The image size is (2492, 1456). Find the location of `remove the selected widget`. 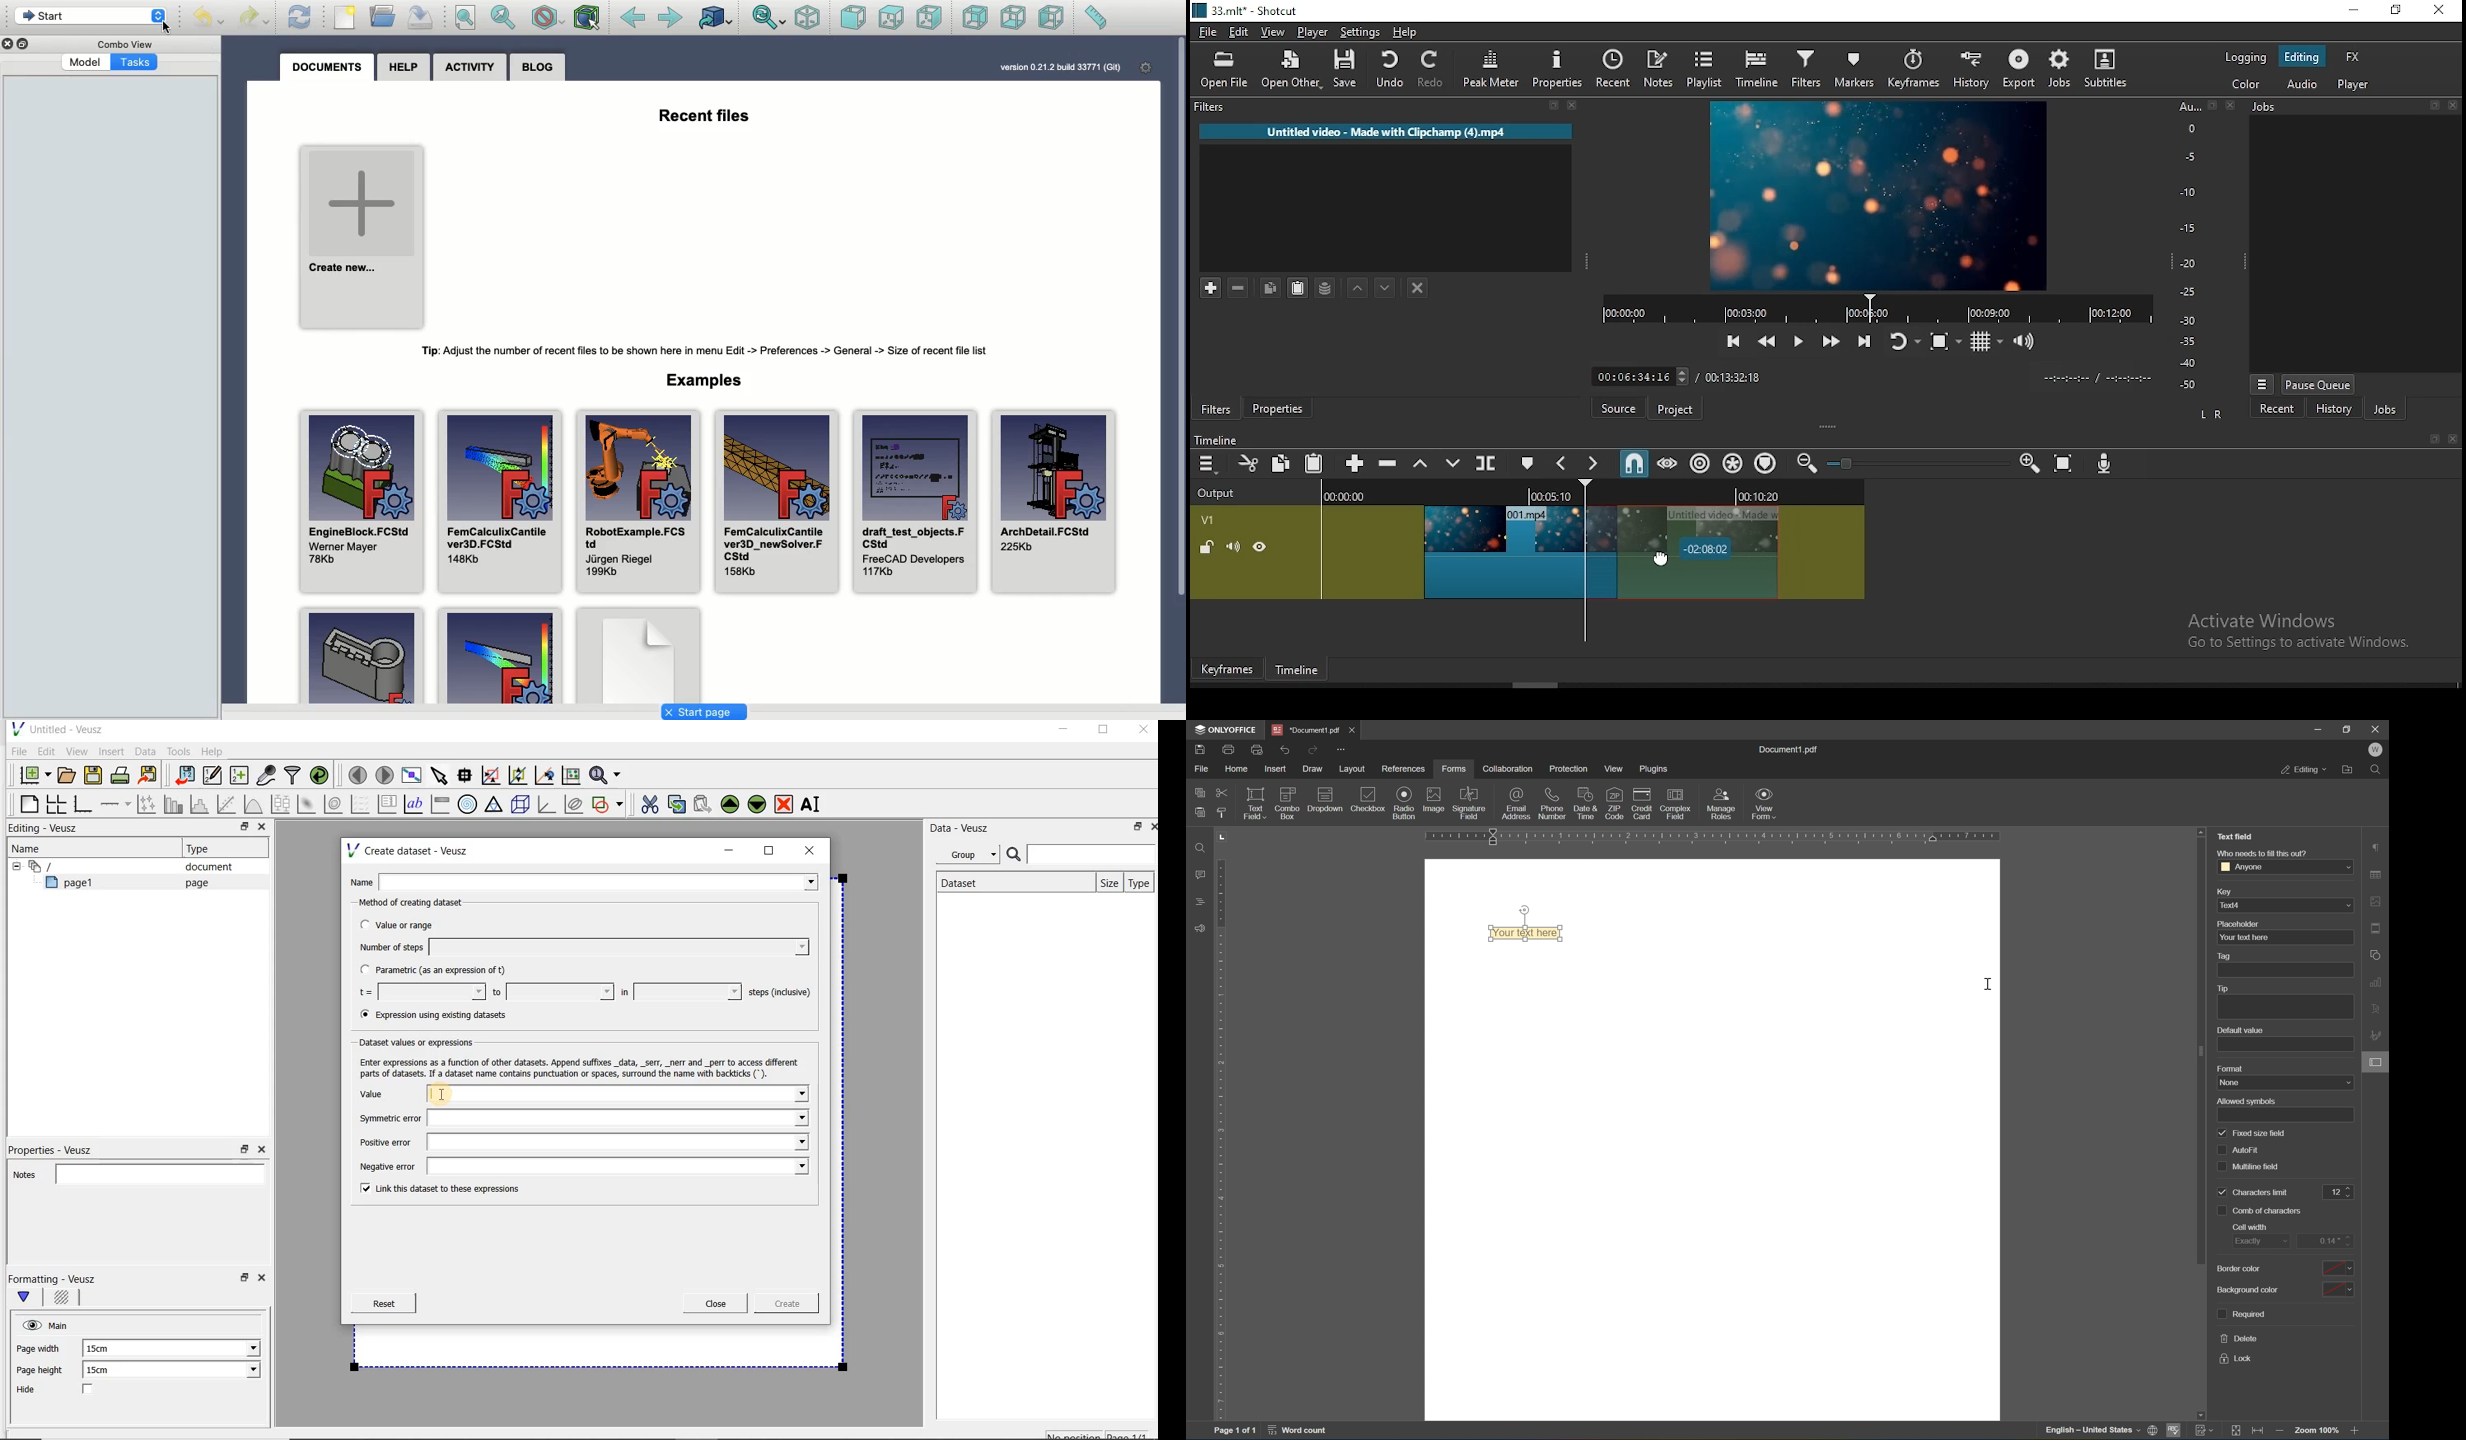

remove the selected widget is located at coordinates (785, 803).